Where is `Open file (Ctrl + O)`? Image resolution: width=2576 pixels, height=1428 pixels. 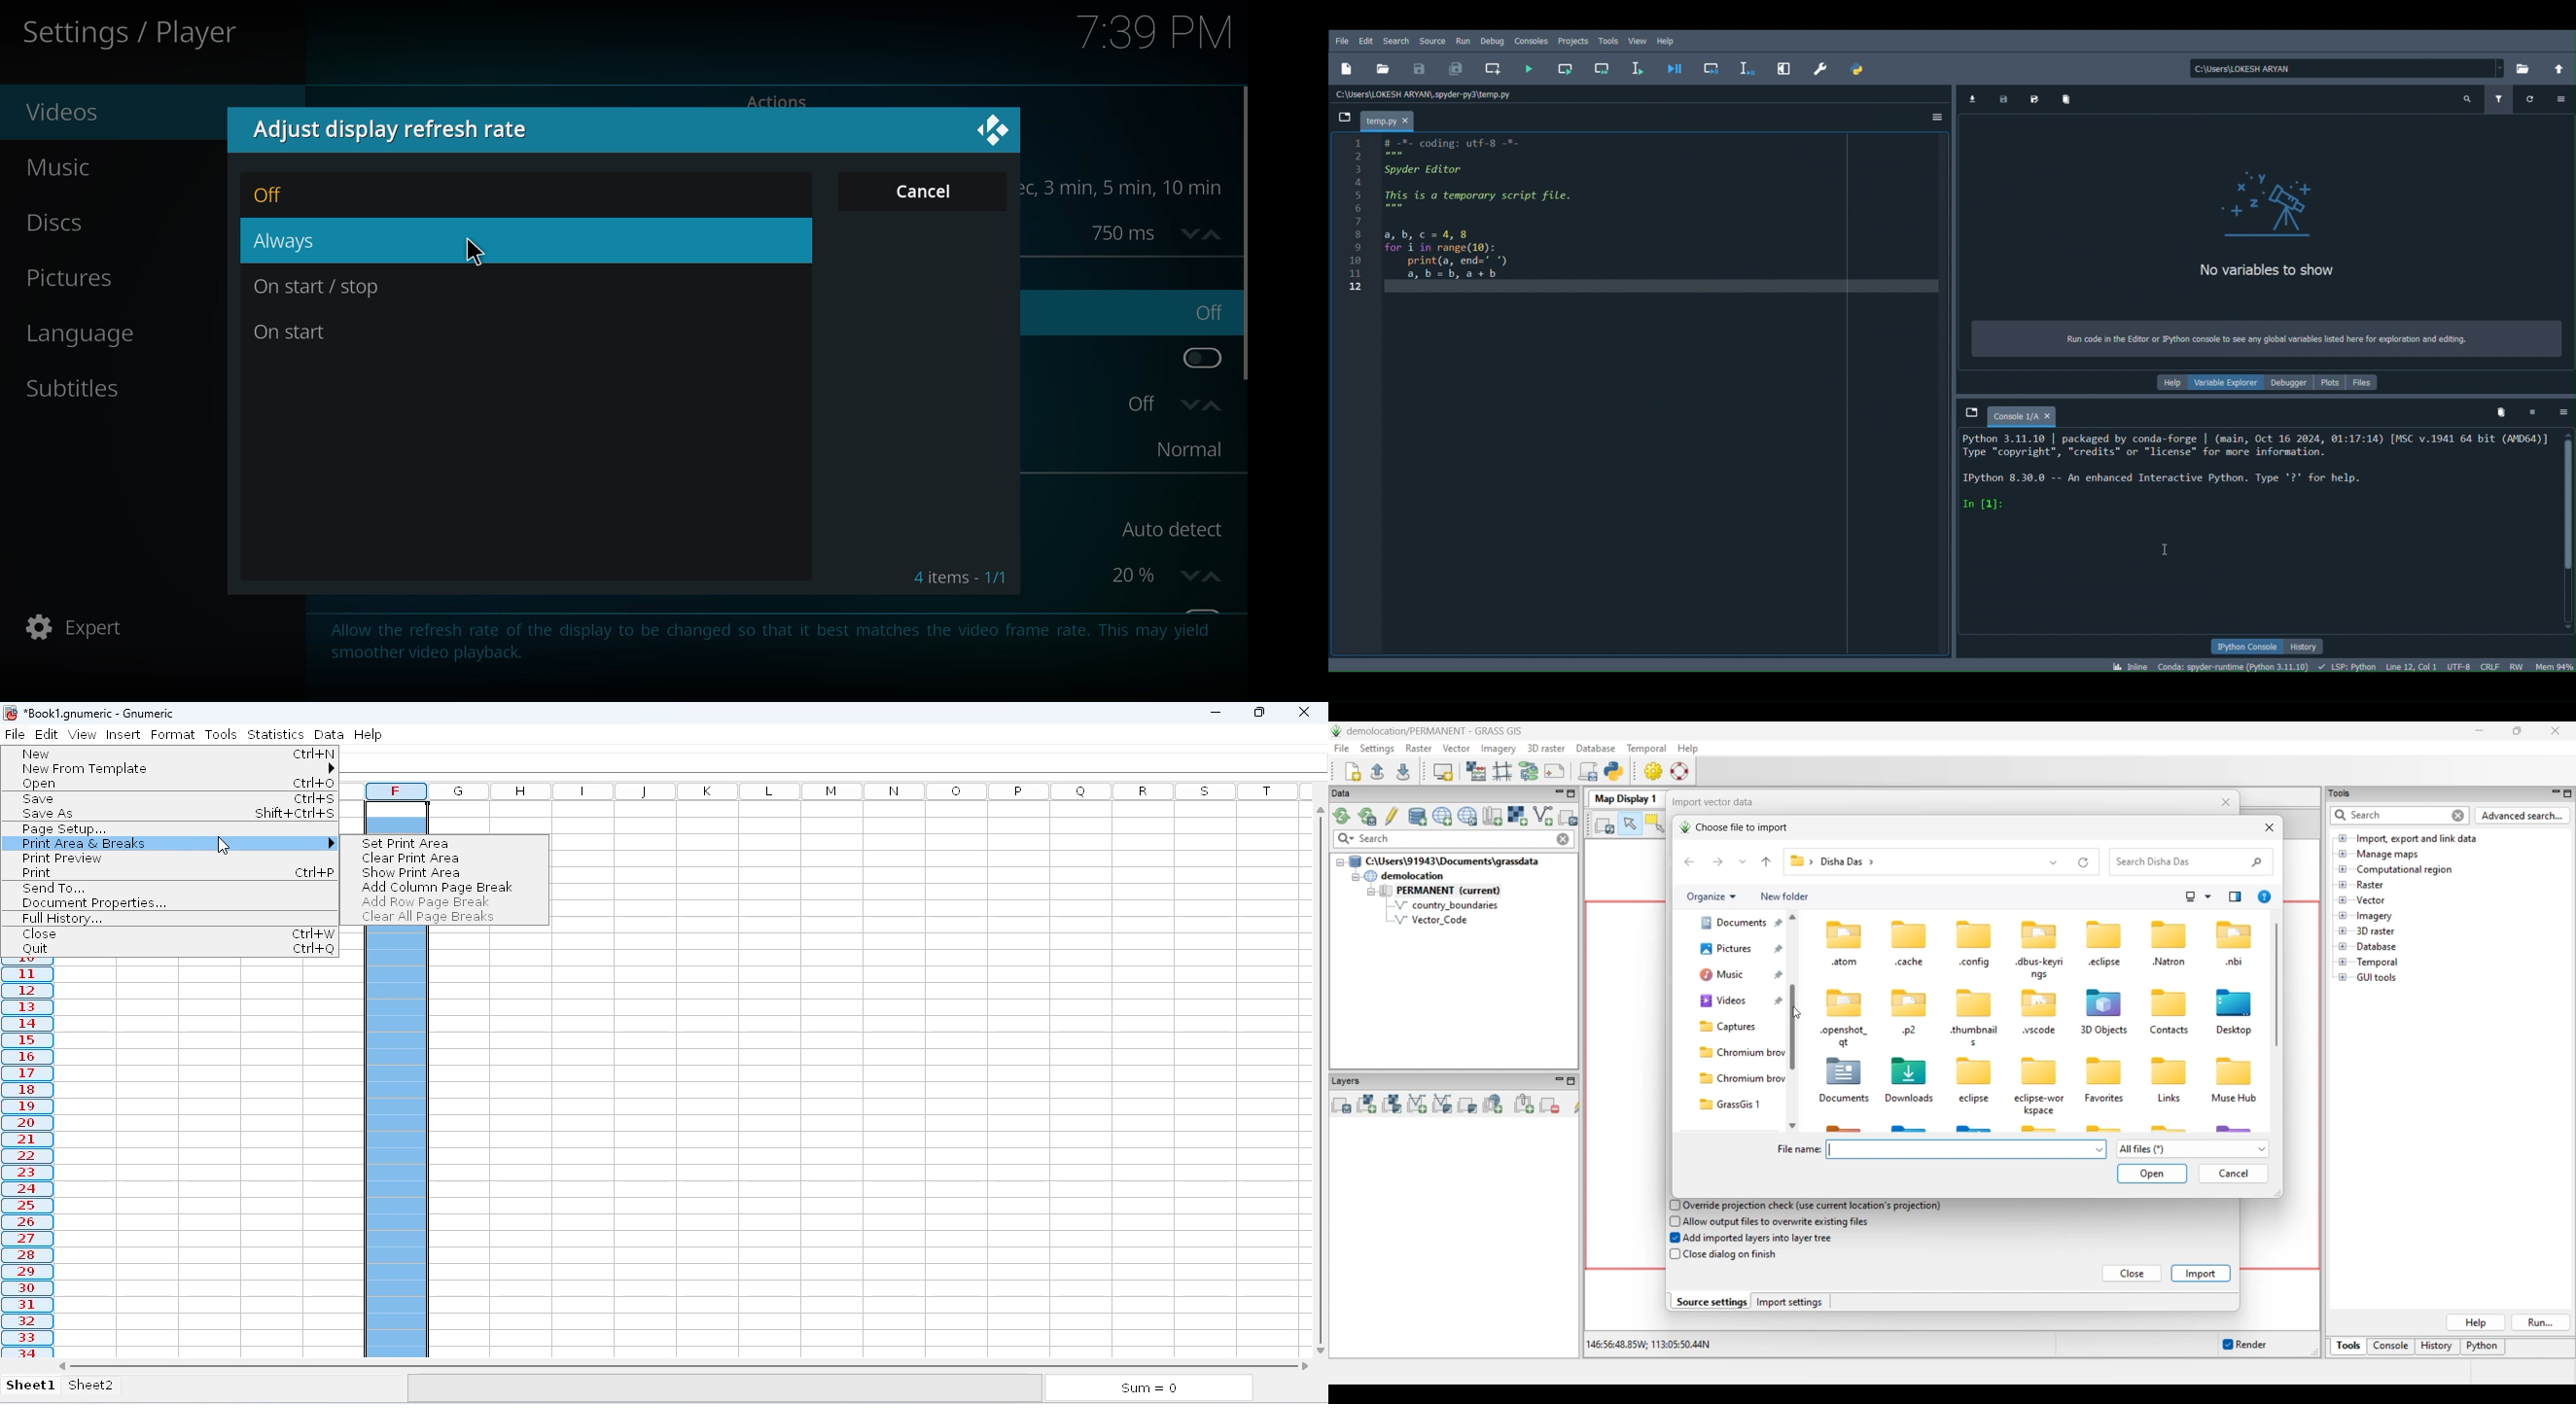
Open file (Ctrl + O) is located at coordinates (1383, 68).